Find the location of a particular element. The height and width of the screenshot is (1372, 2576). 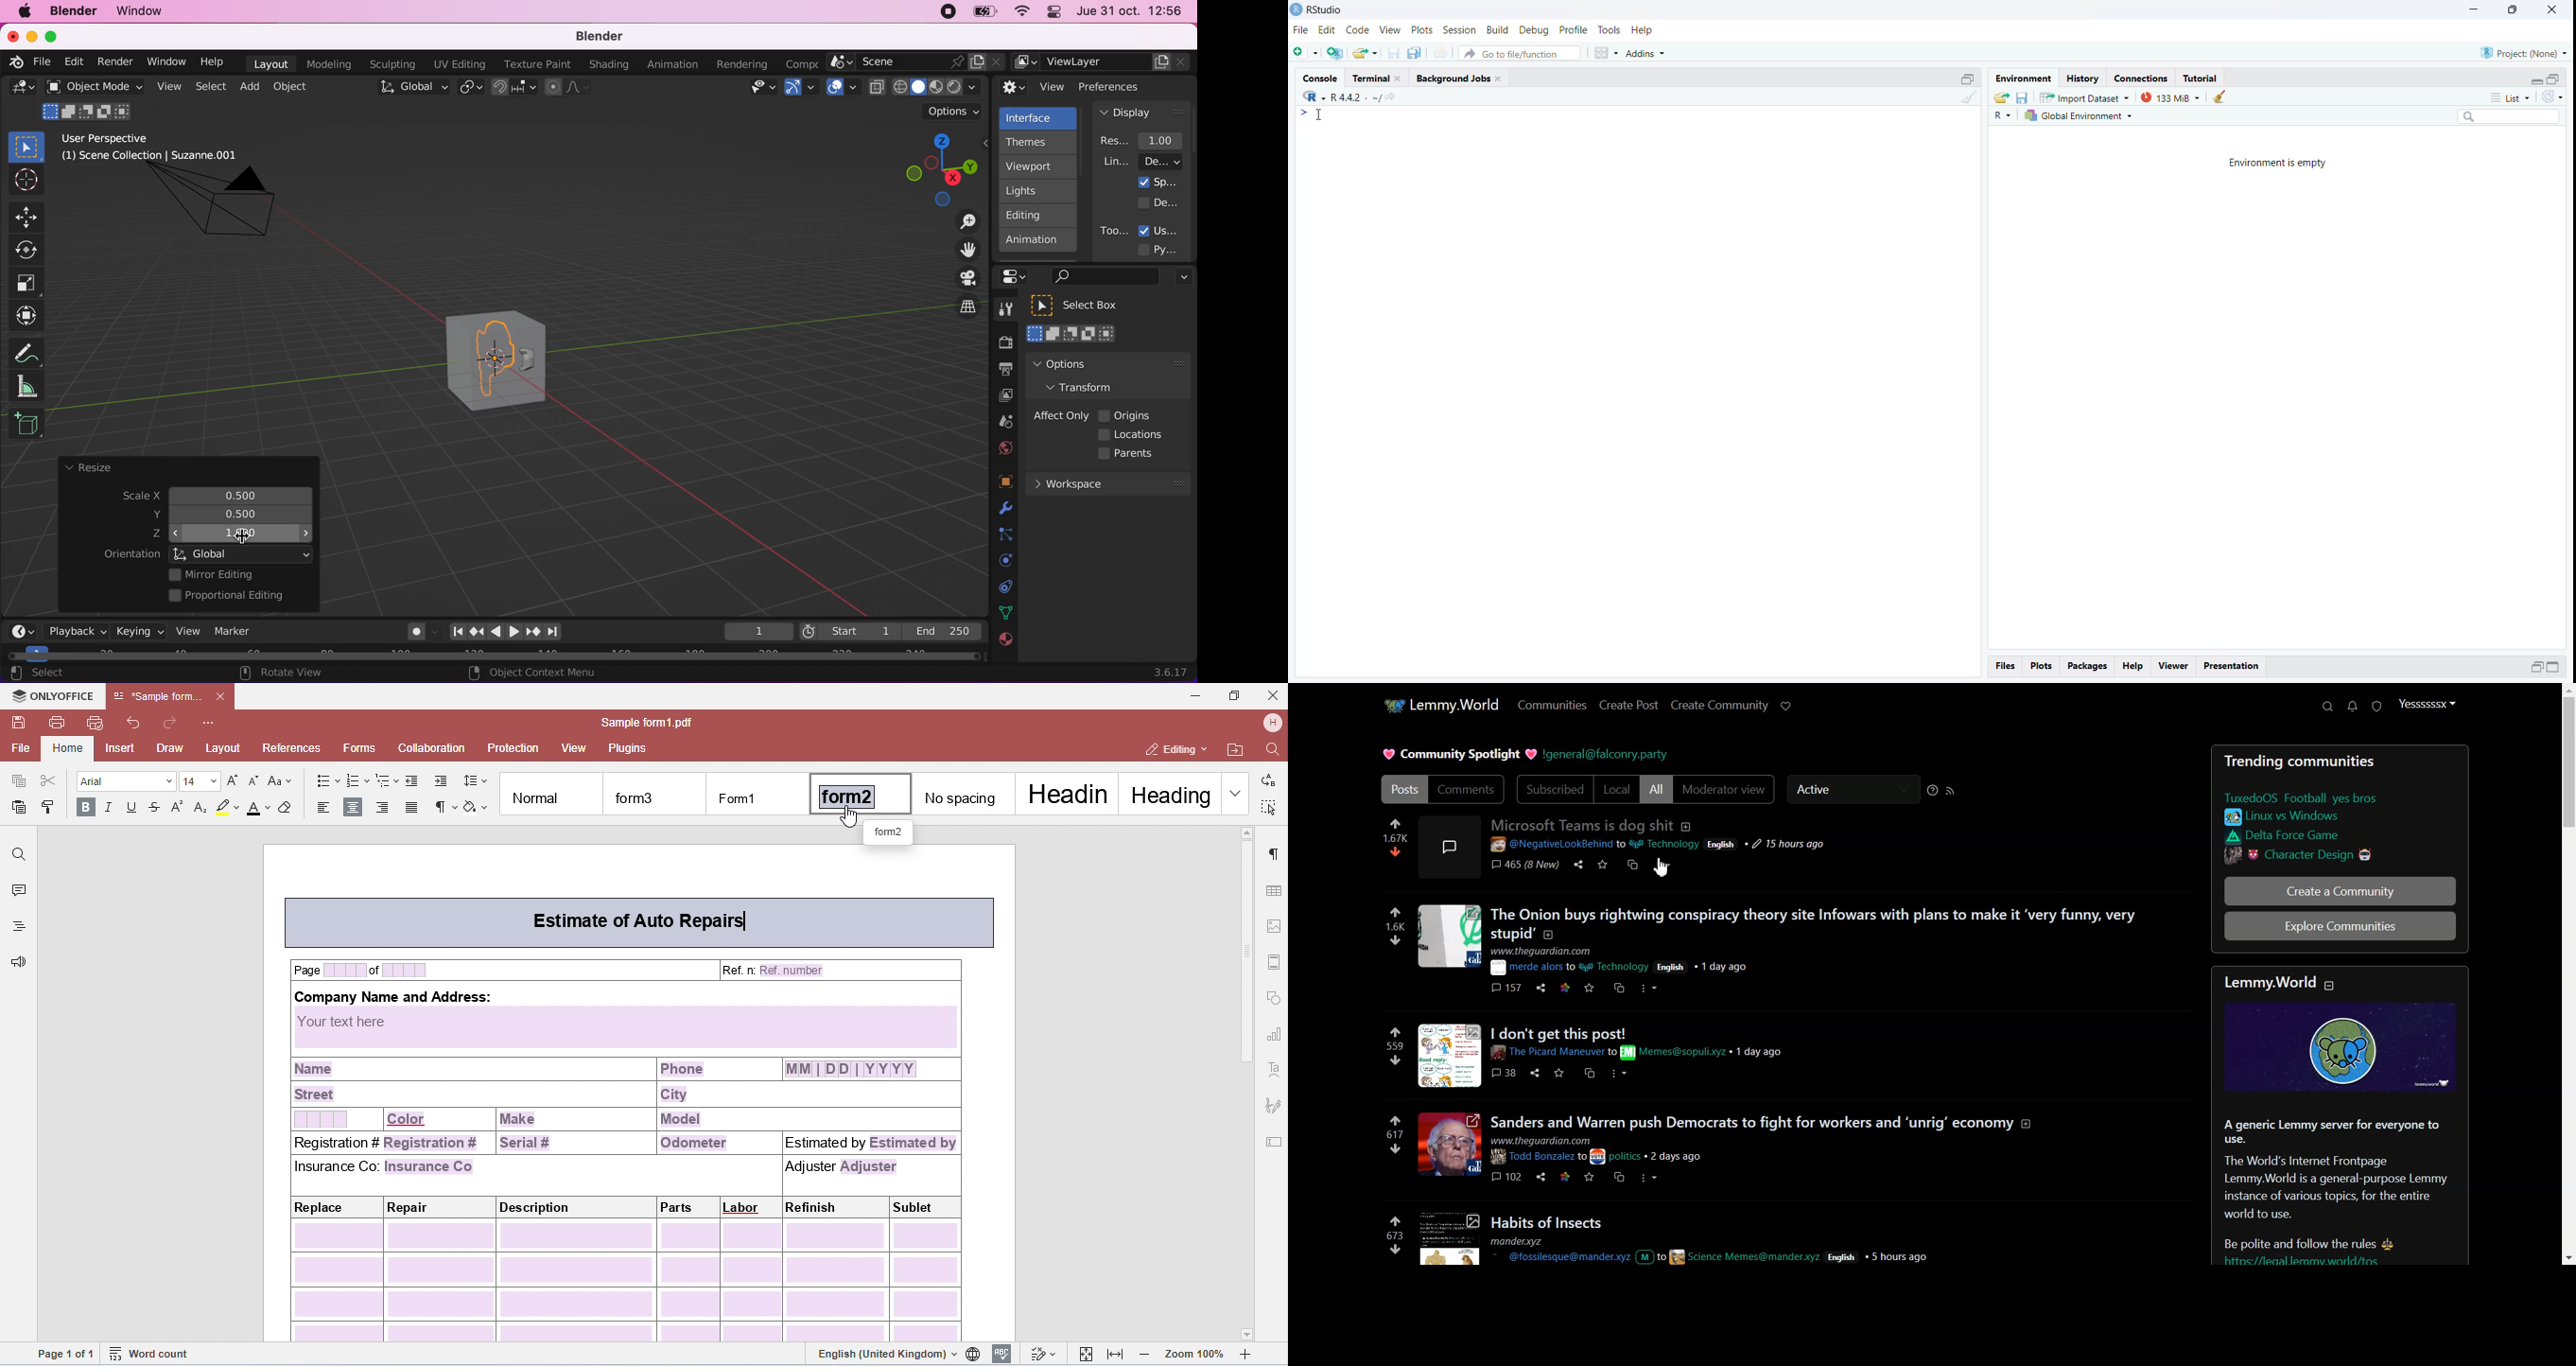

switch the current view is located at coordinates (958, 315).